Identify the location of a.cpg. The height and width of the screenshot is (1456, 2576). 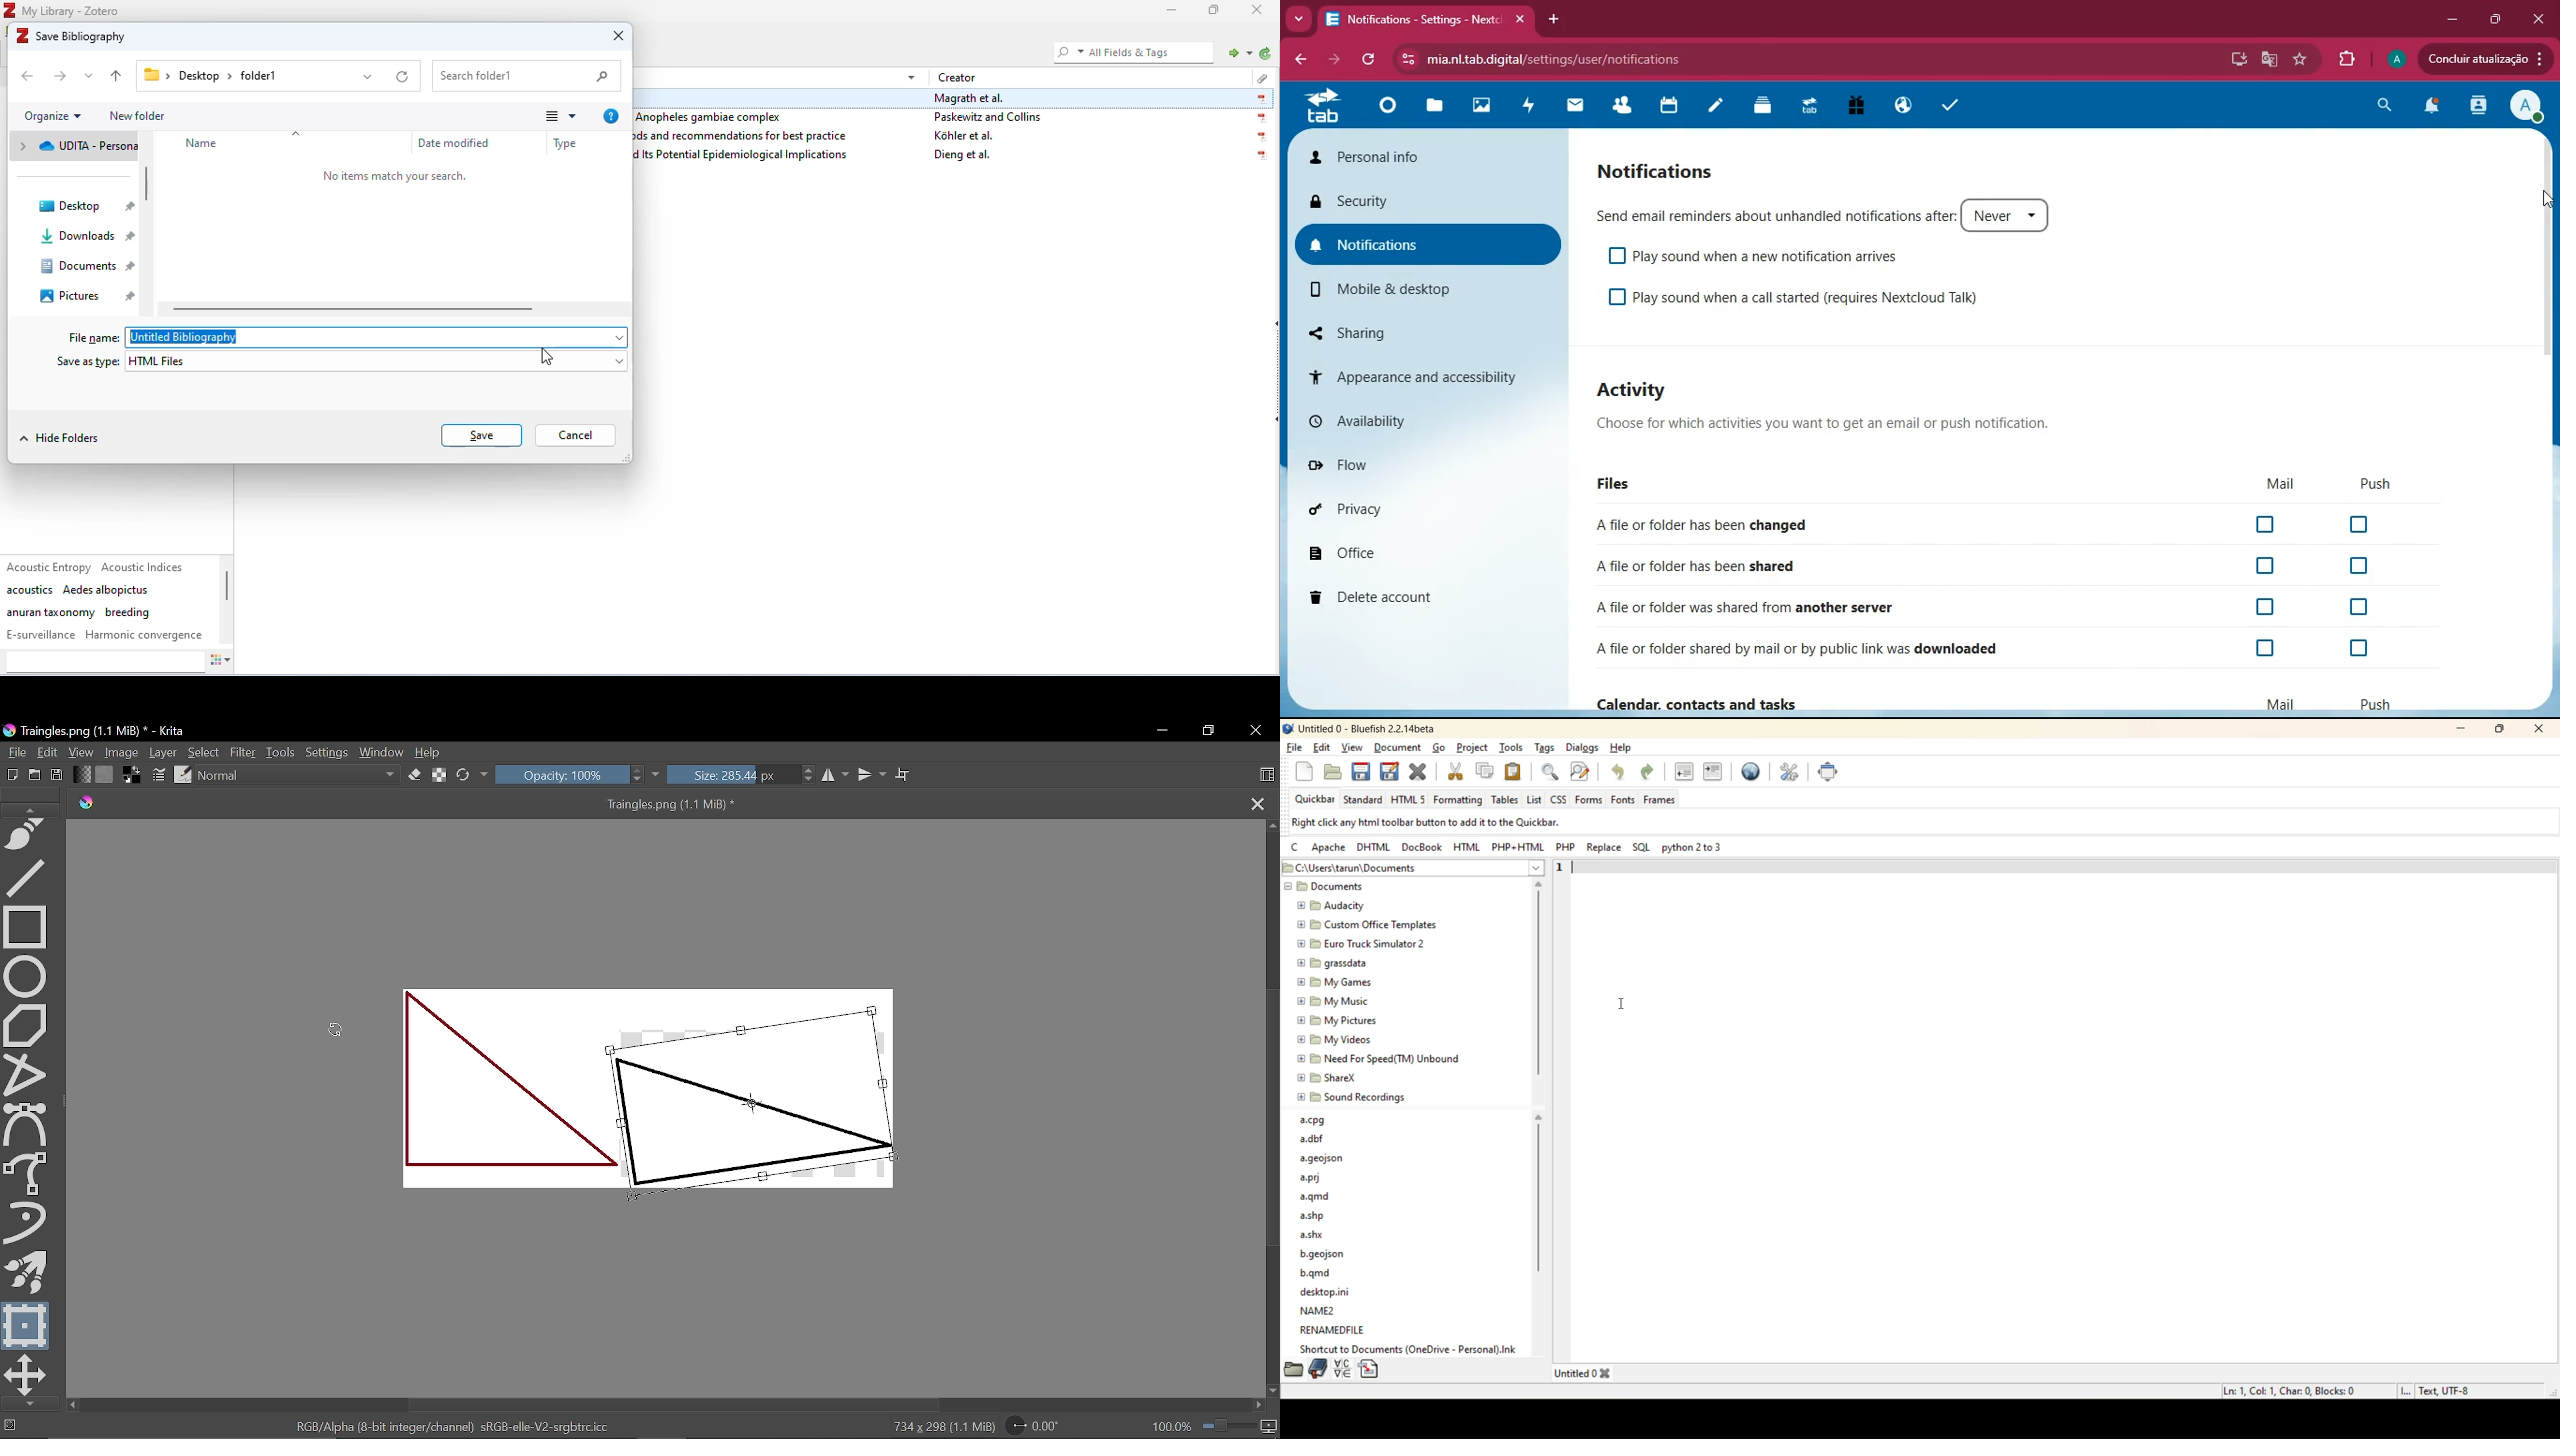
(1313, 1122).